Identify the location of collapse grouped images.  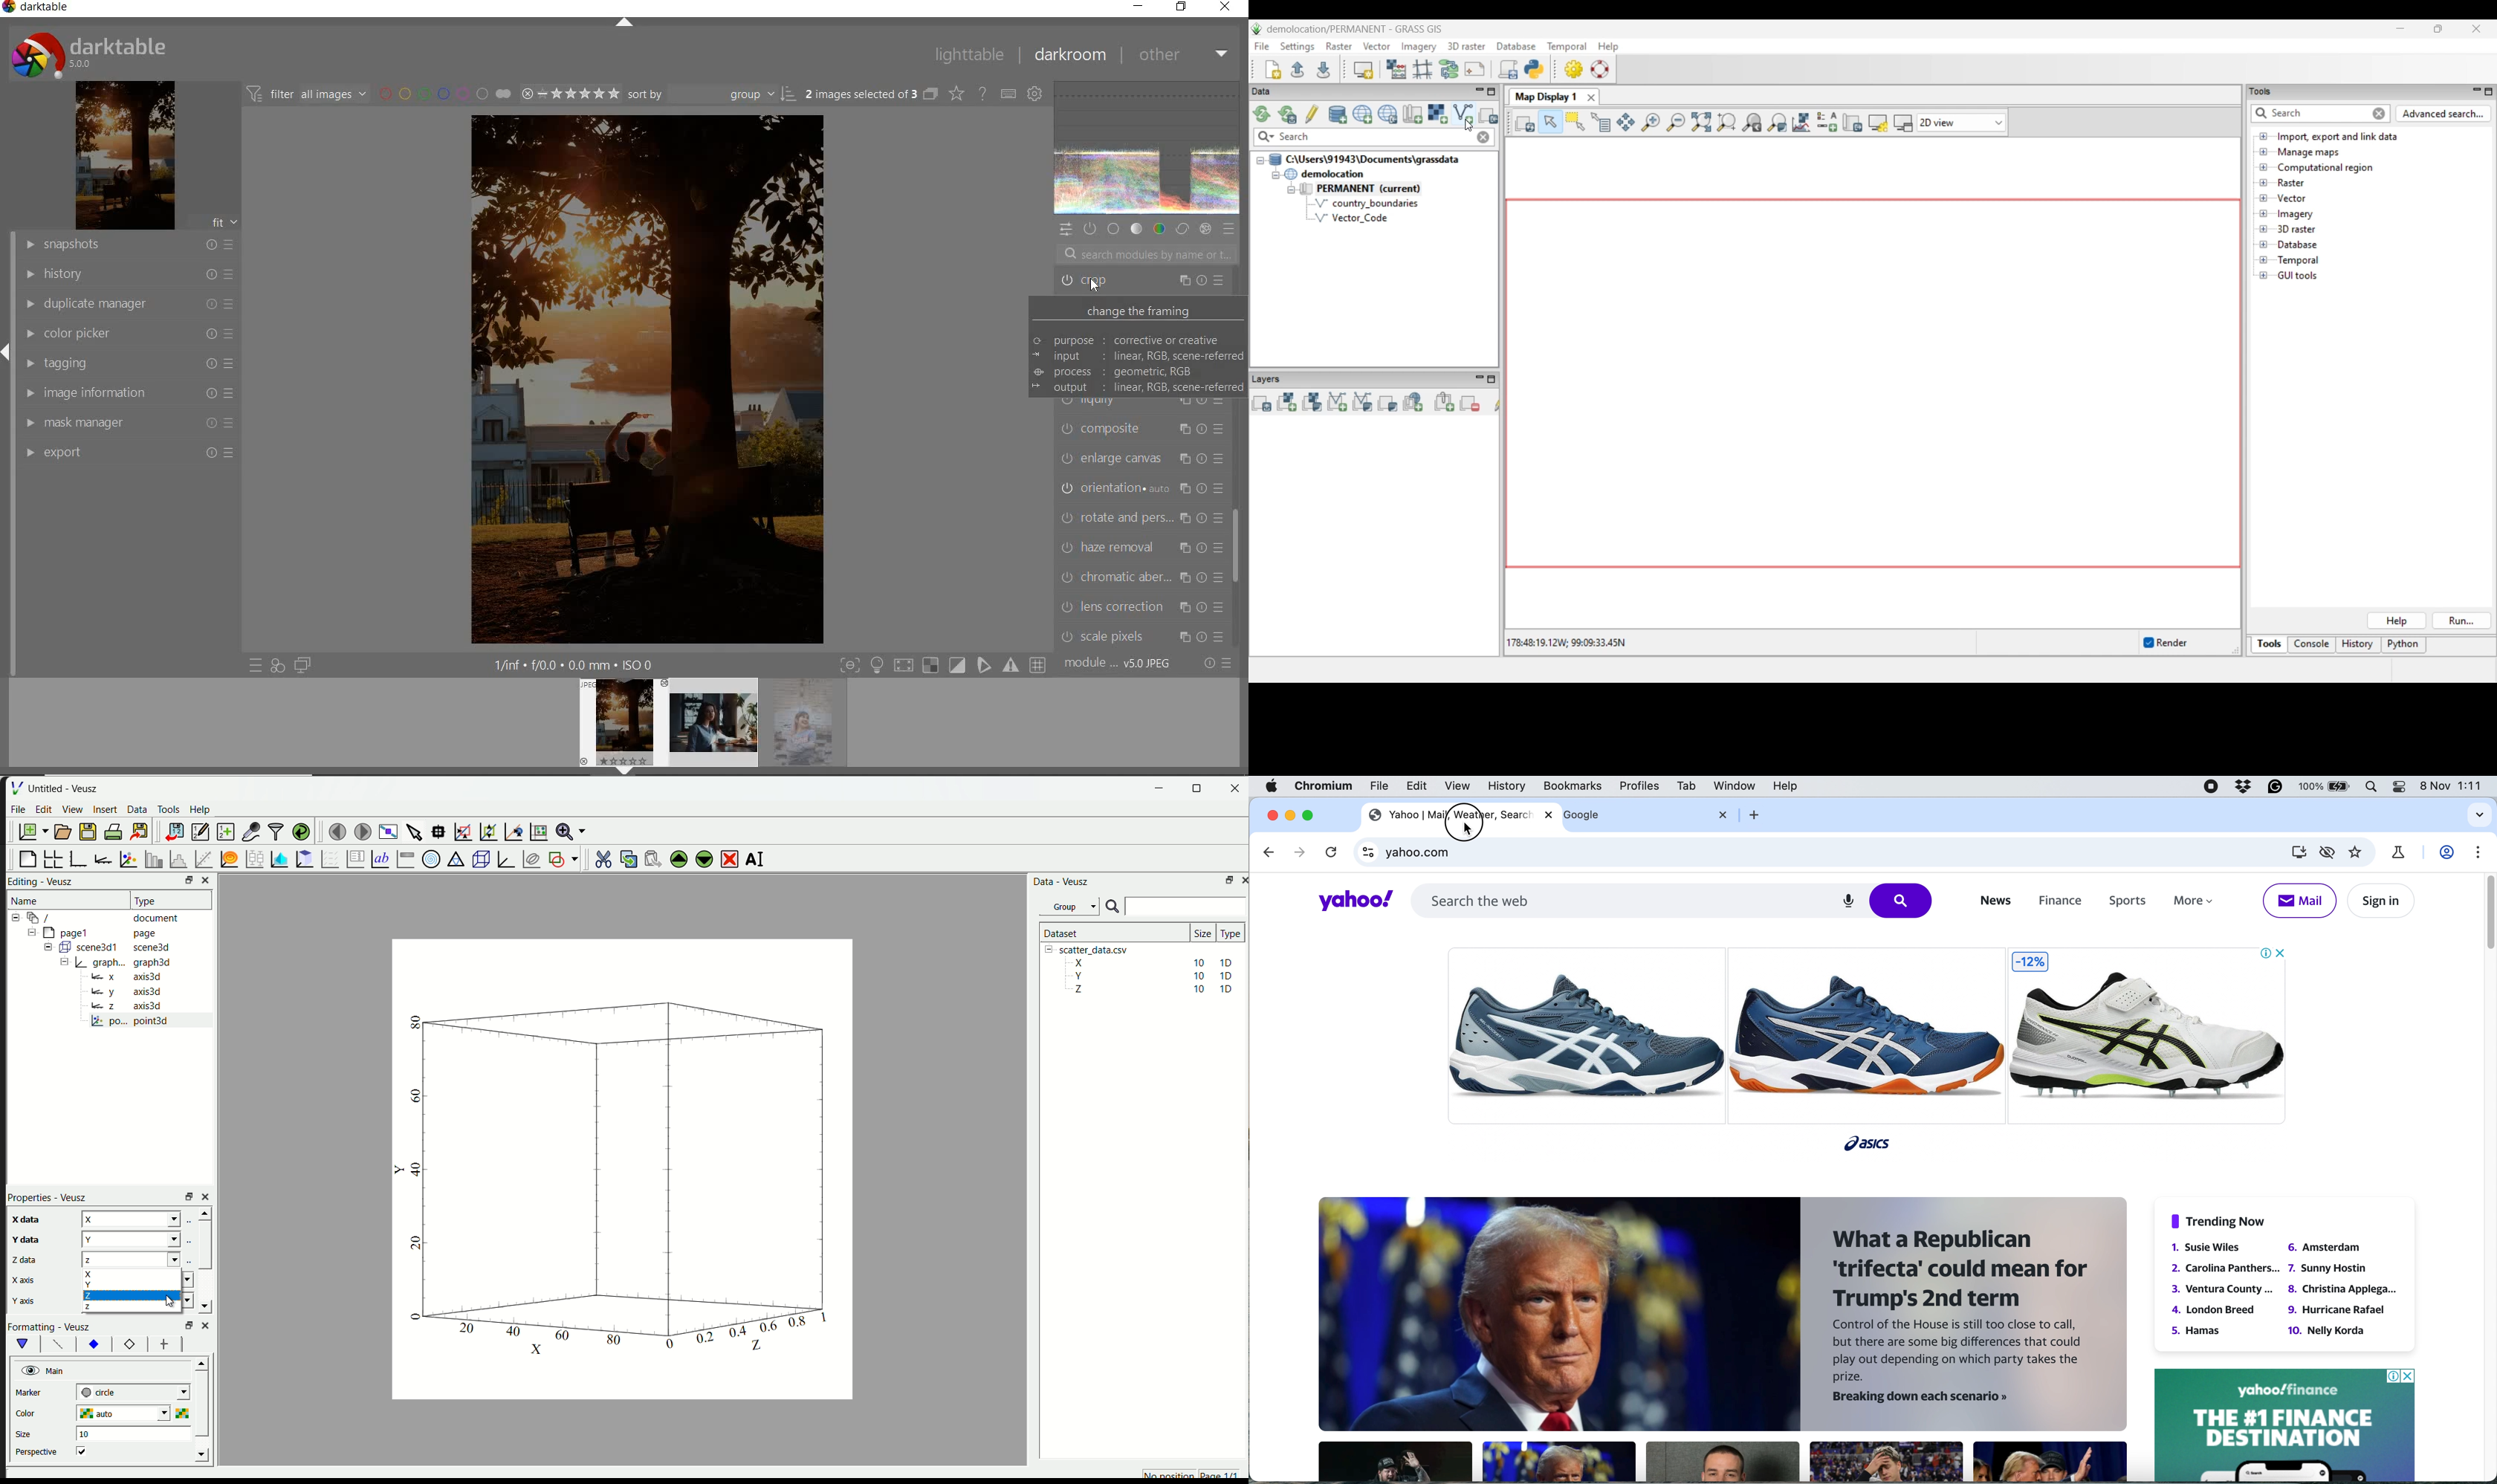
(930, 94).